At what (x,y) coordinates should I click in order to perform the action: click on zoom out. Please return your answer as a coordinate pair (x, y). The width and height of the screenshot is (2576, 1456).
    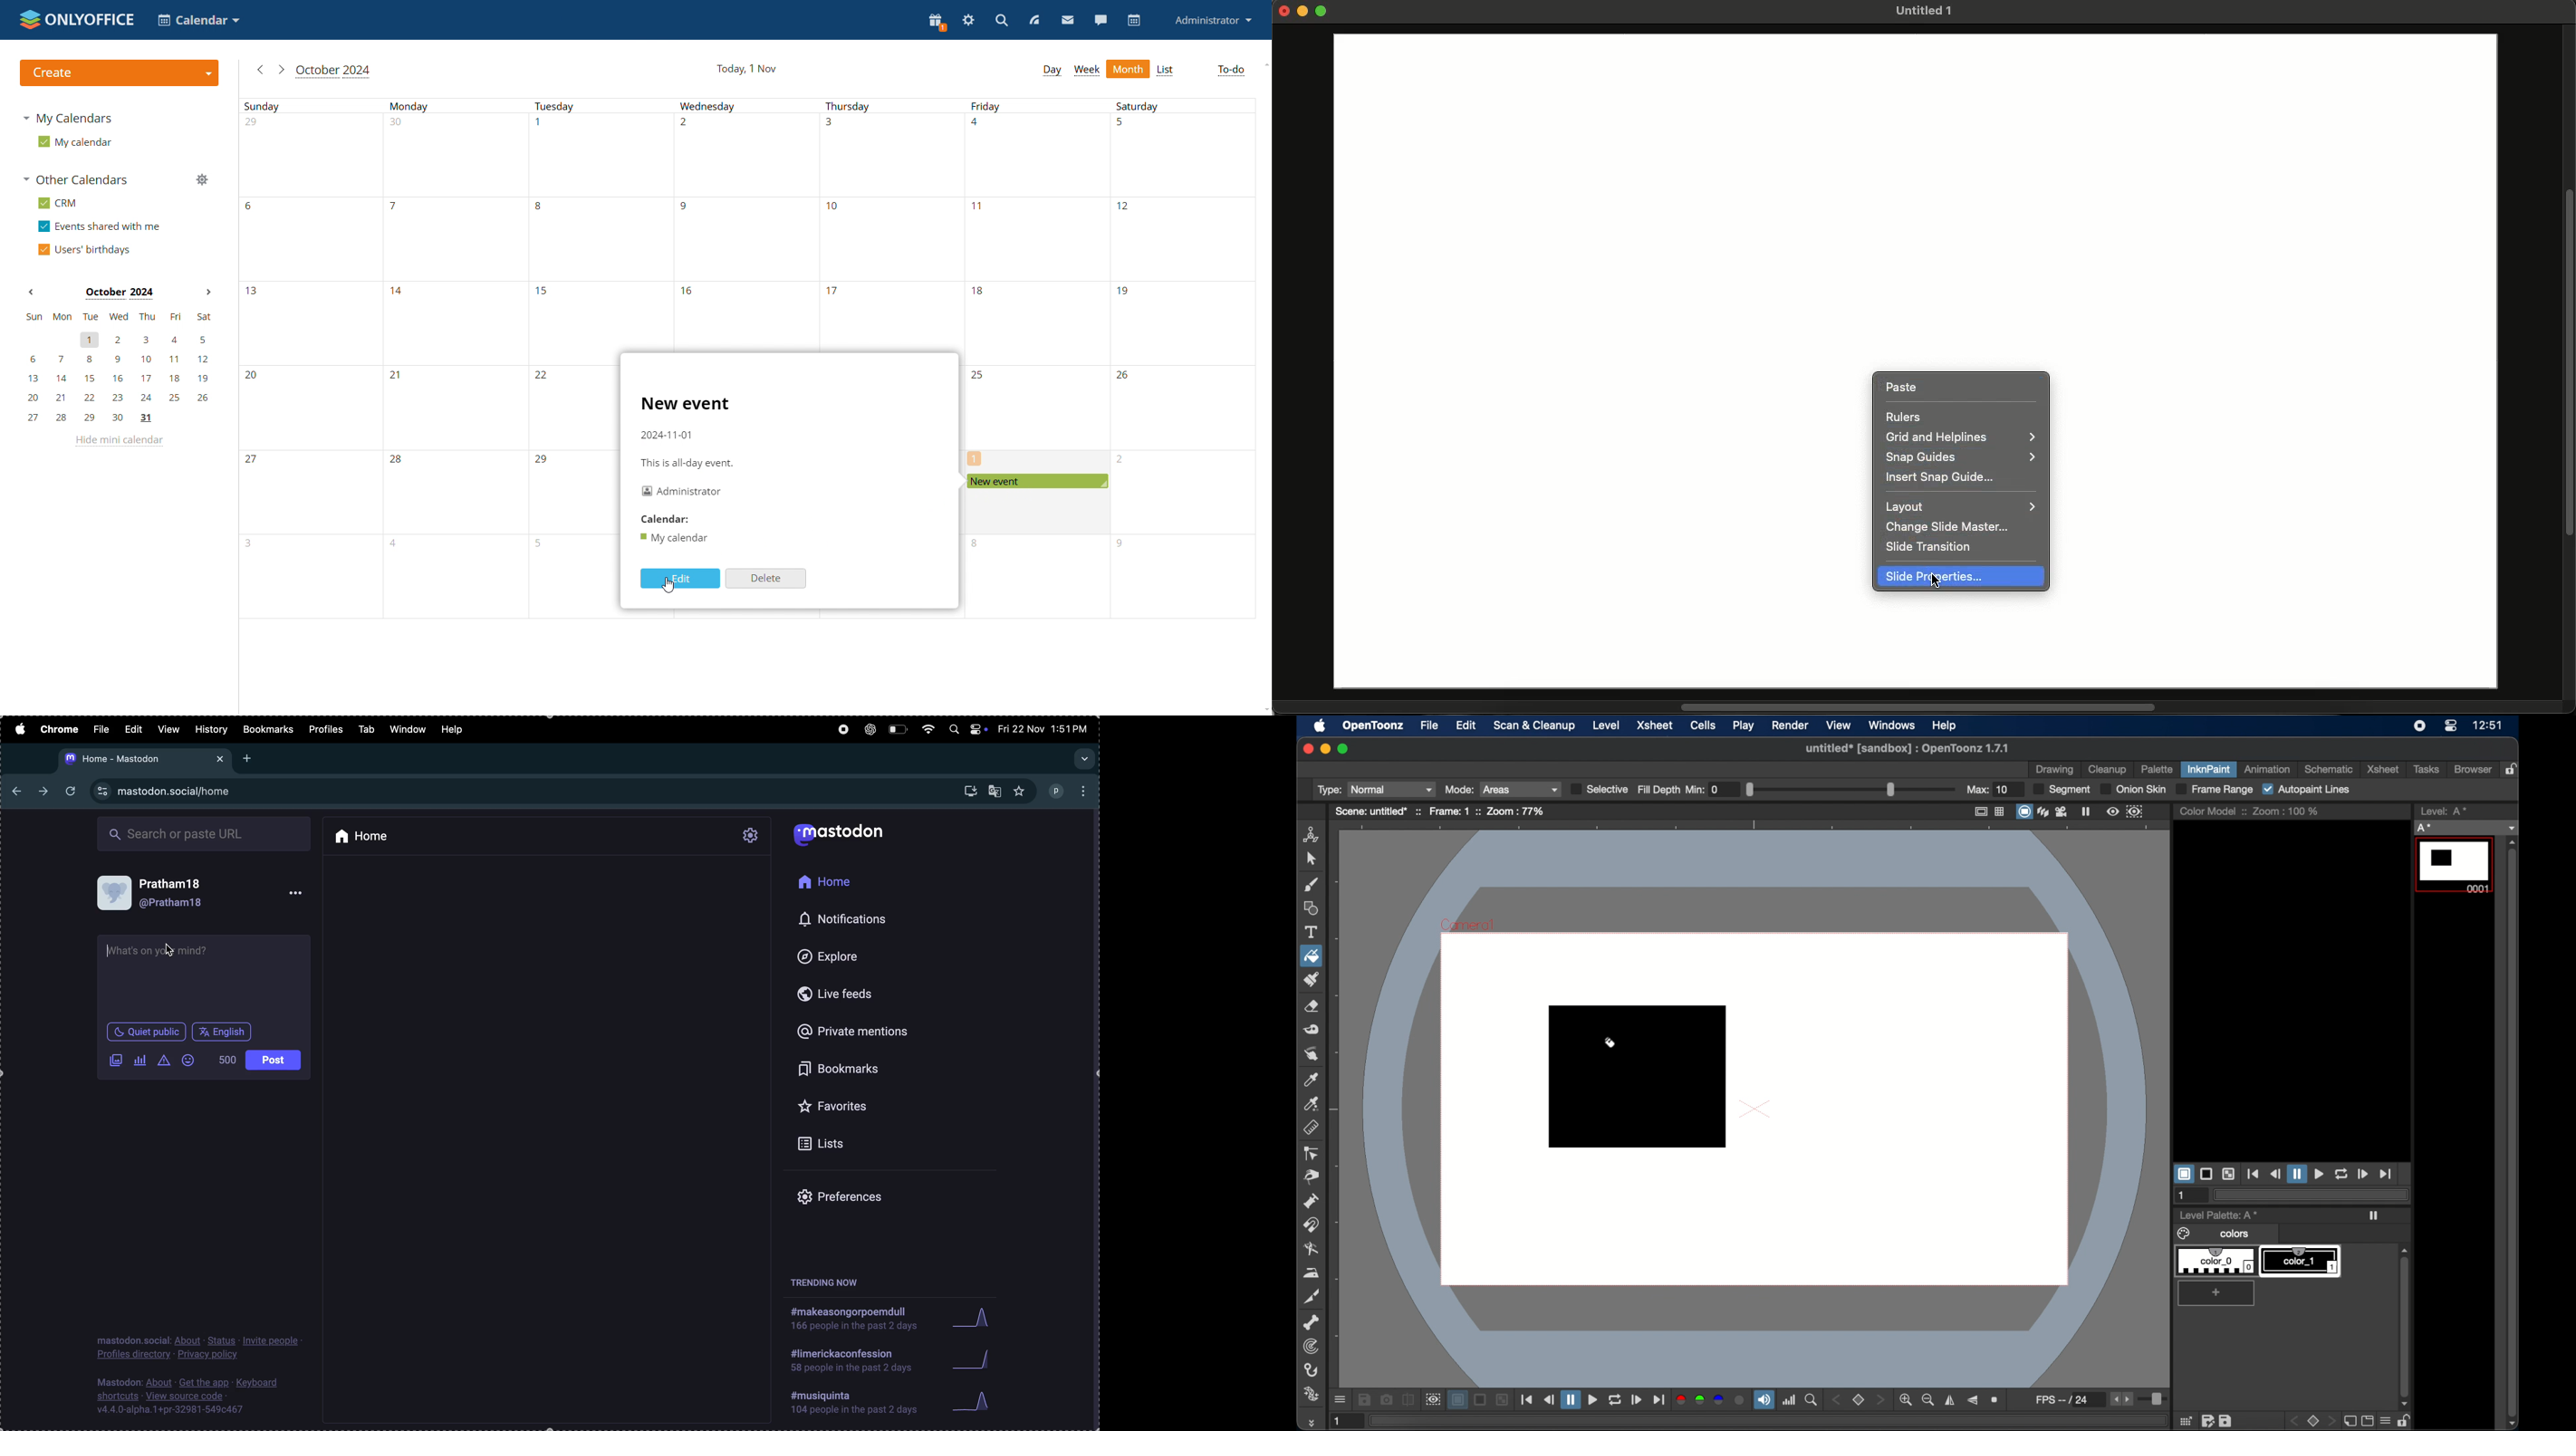
    Looking at the image, I should click on (1928, 1400).